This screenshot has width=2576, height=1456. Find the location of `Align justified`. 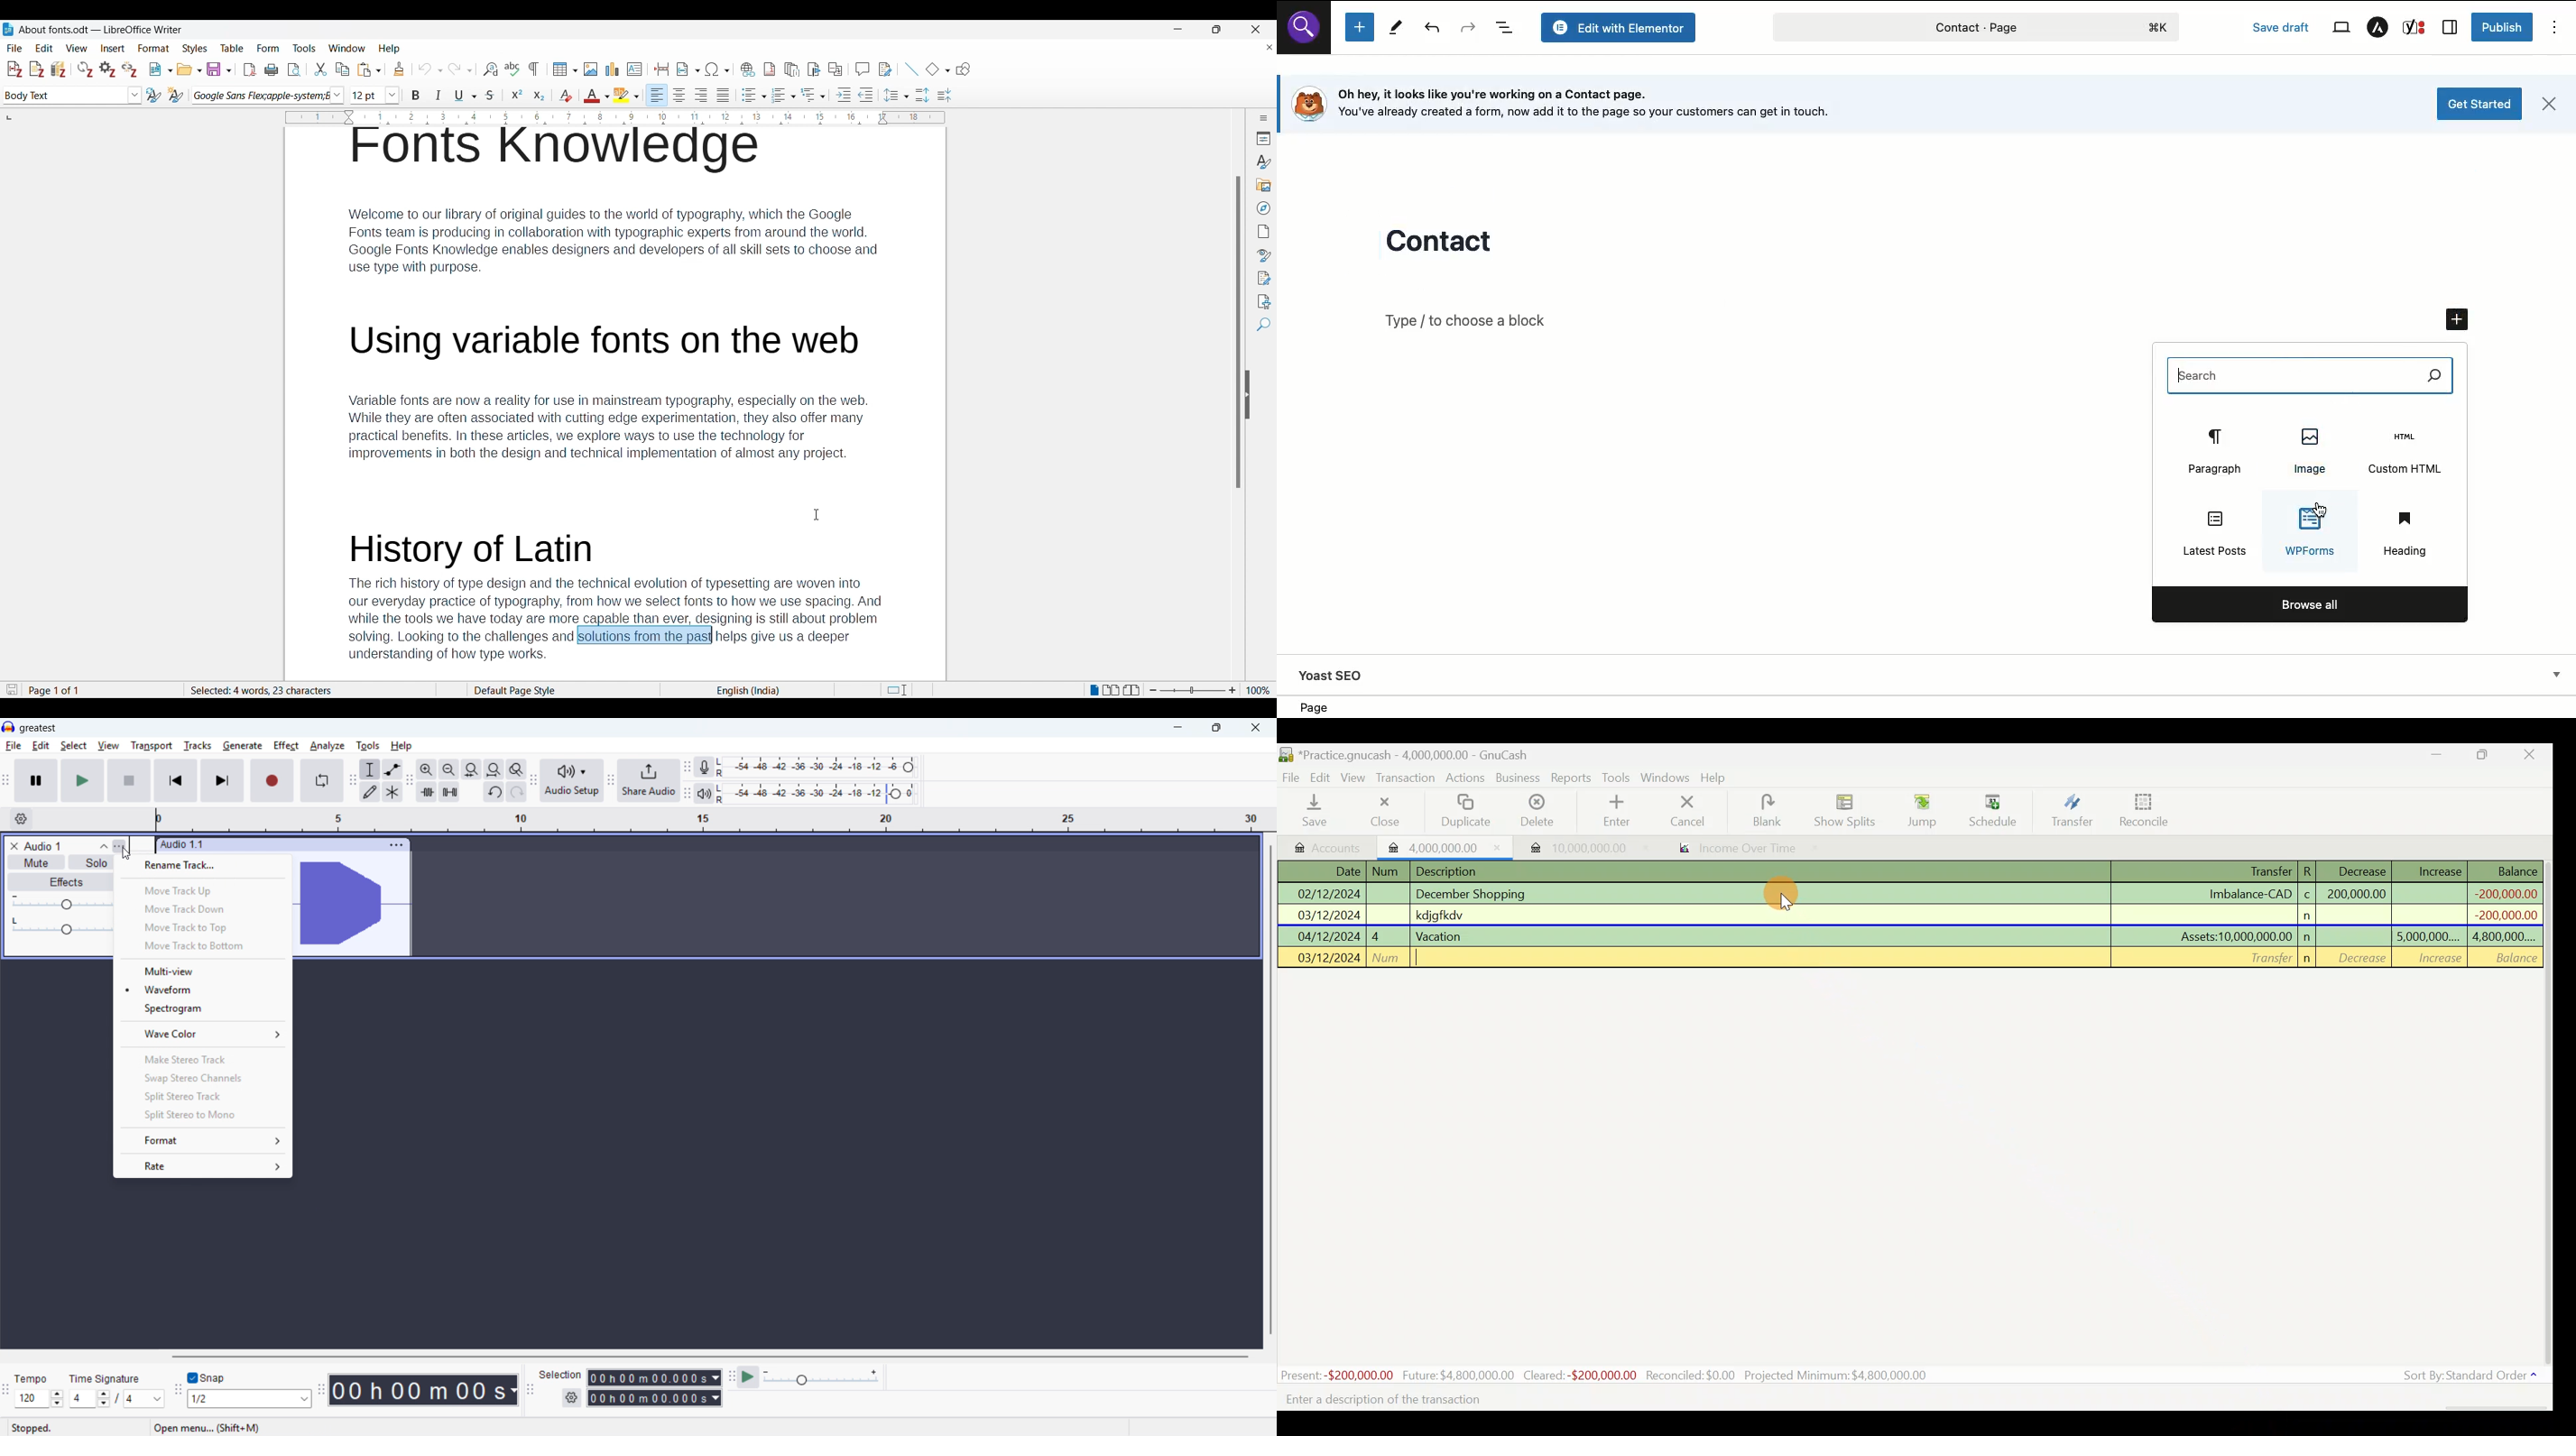

Align justified is located at coordinates (724, 95).